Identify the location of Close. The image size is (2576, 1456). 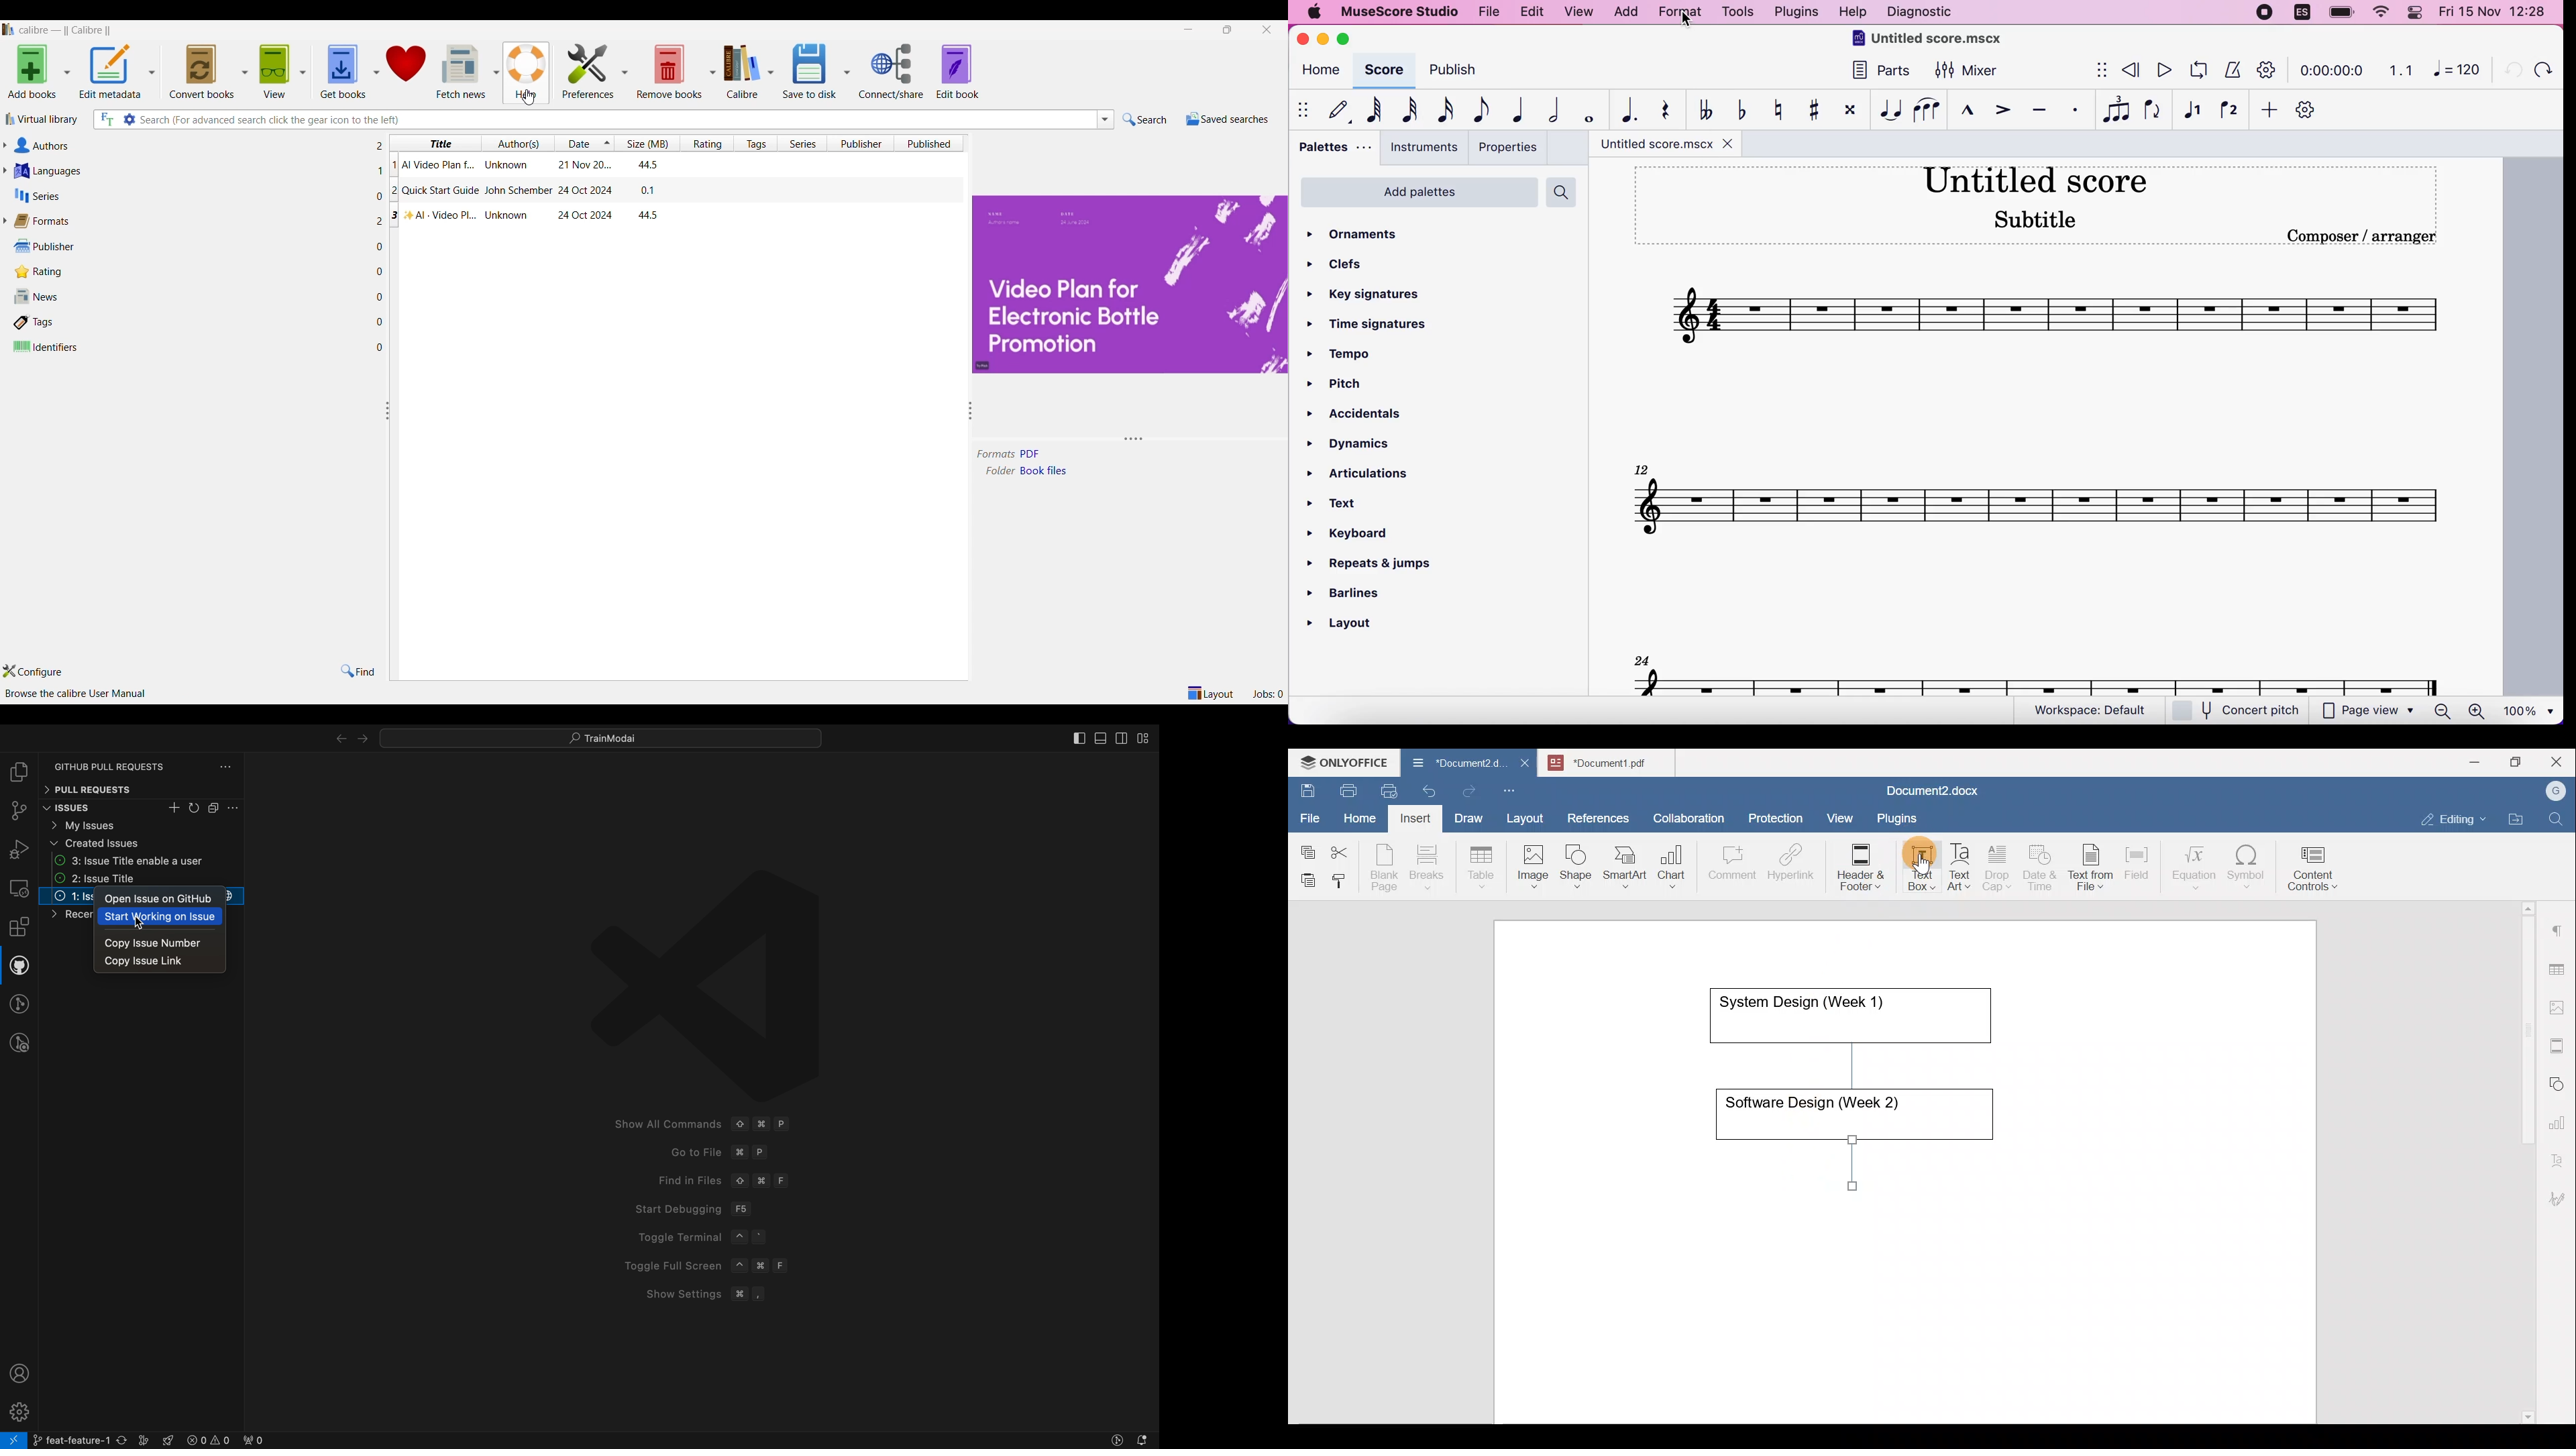
(2559, 763).